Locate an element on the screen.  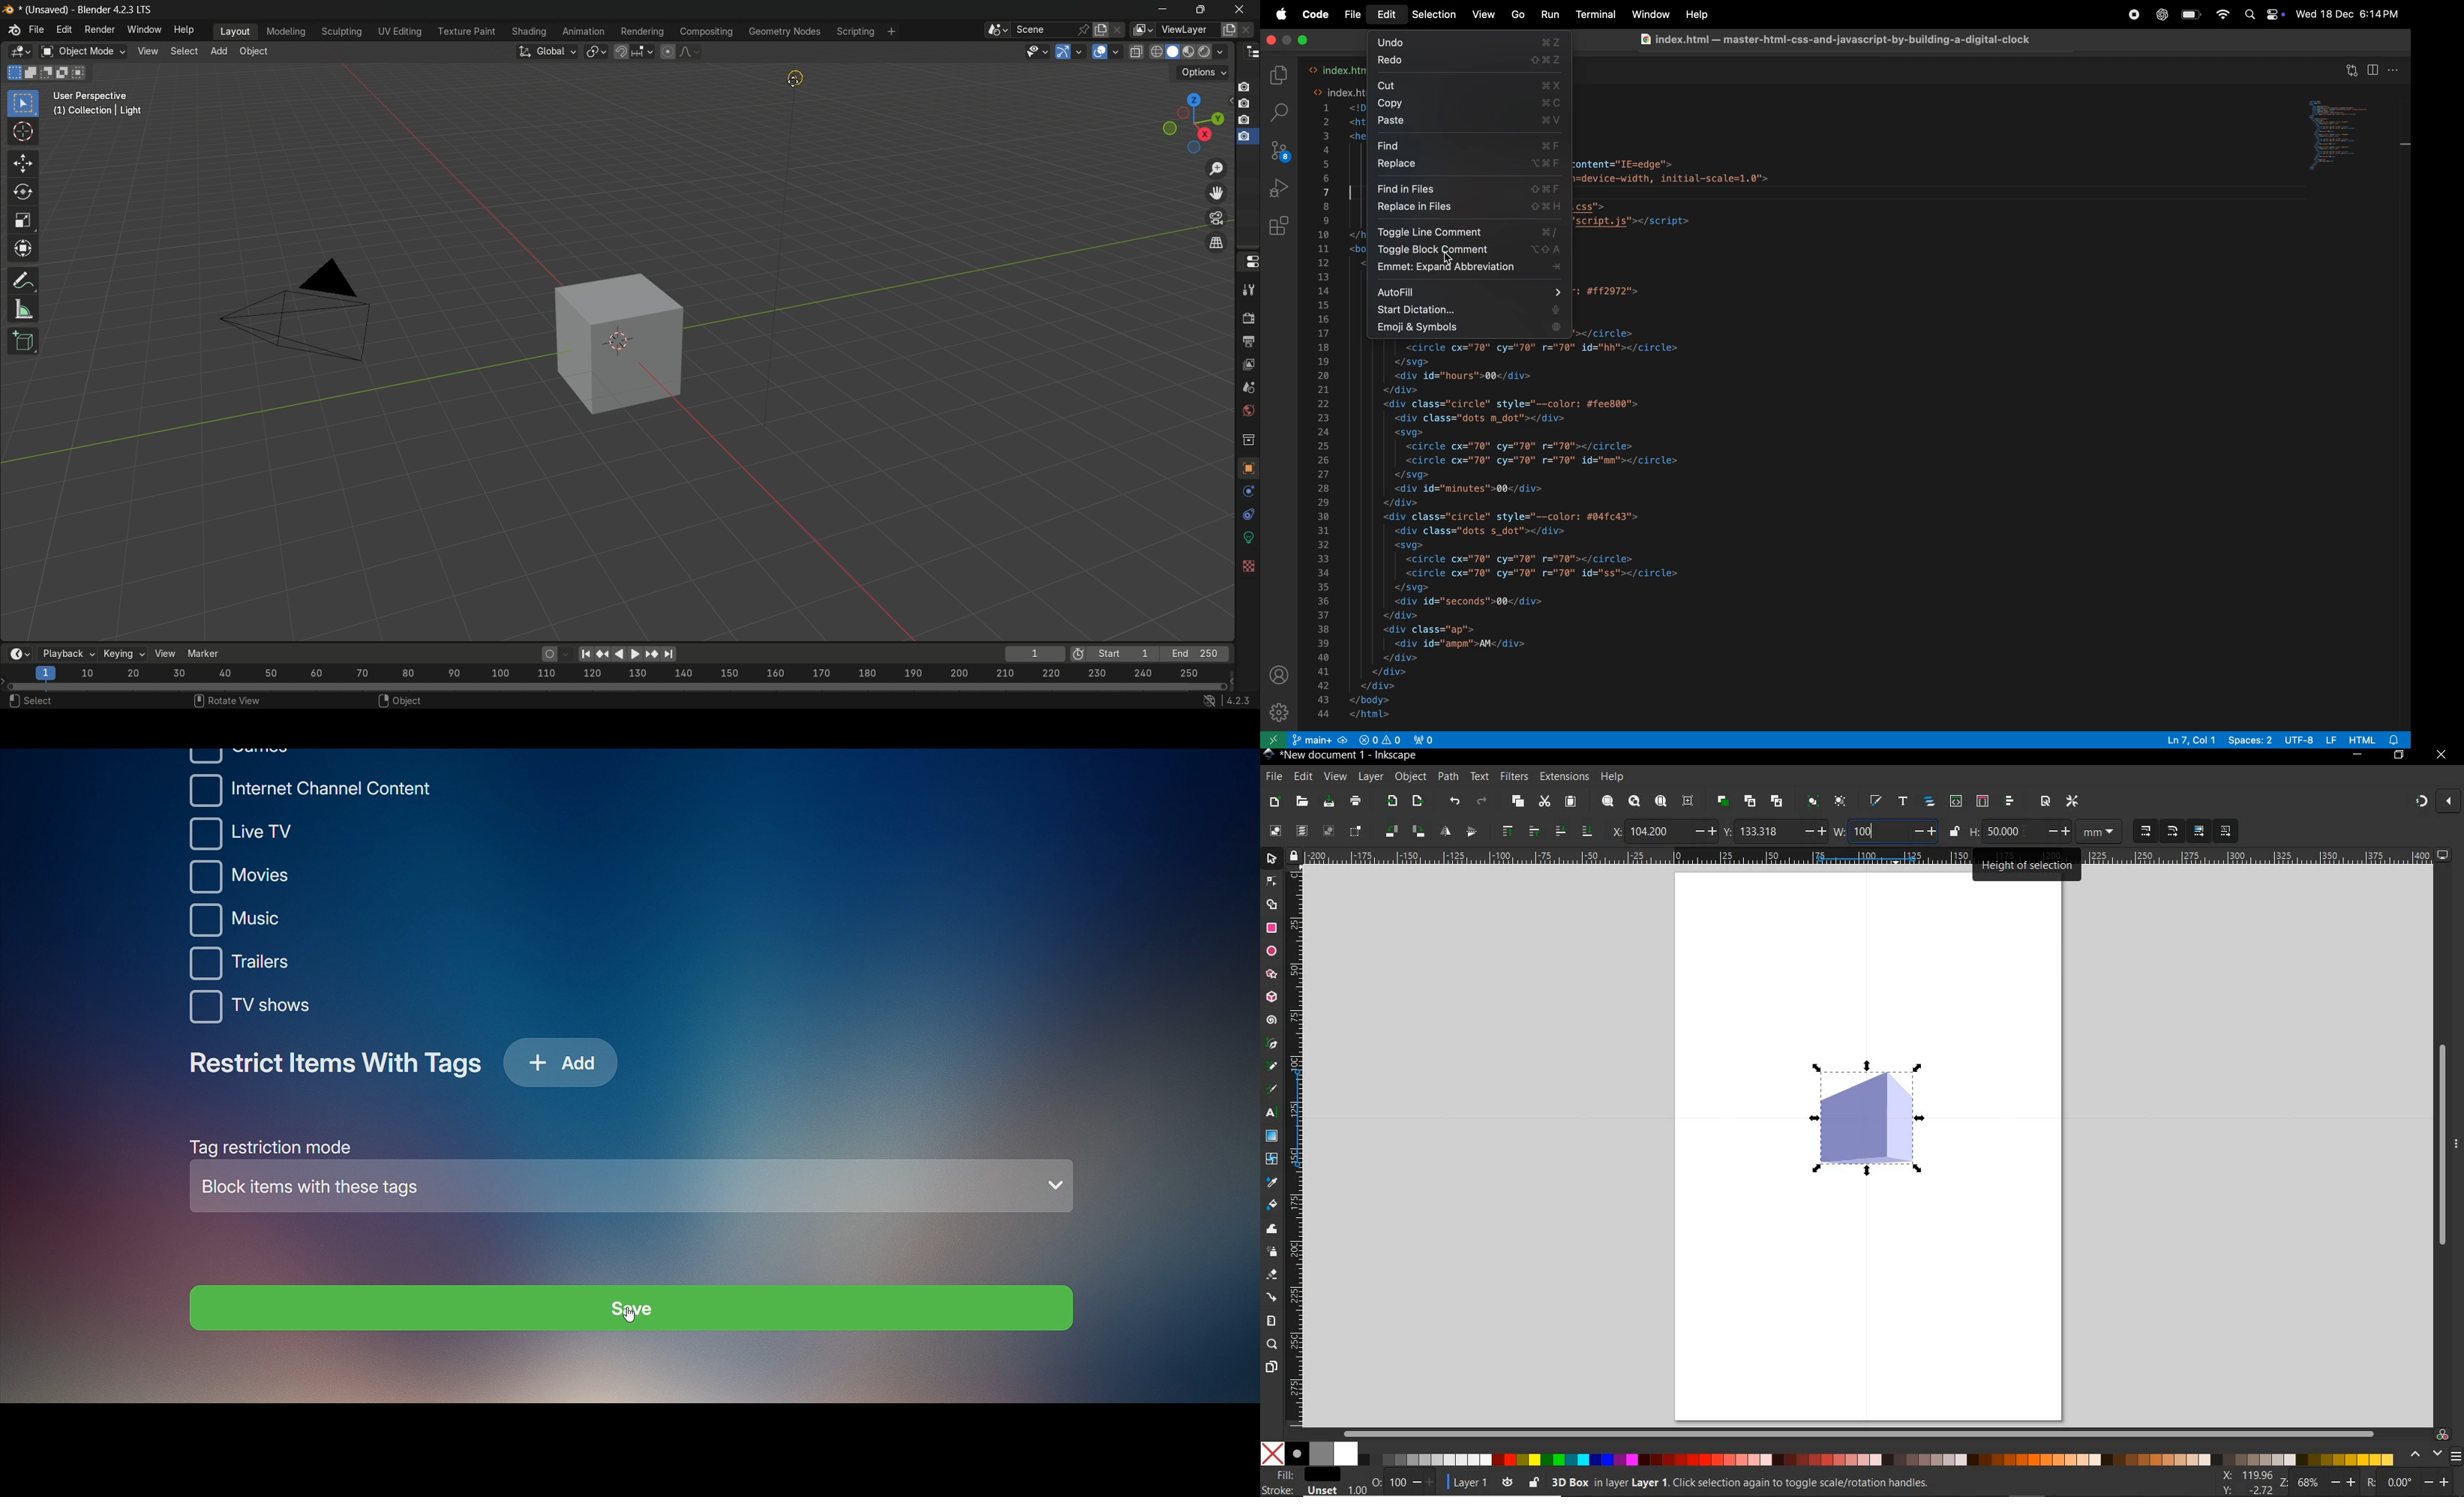
minimize is located at coordinates (2357, 756).